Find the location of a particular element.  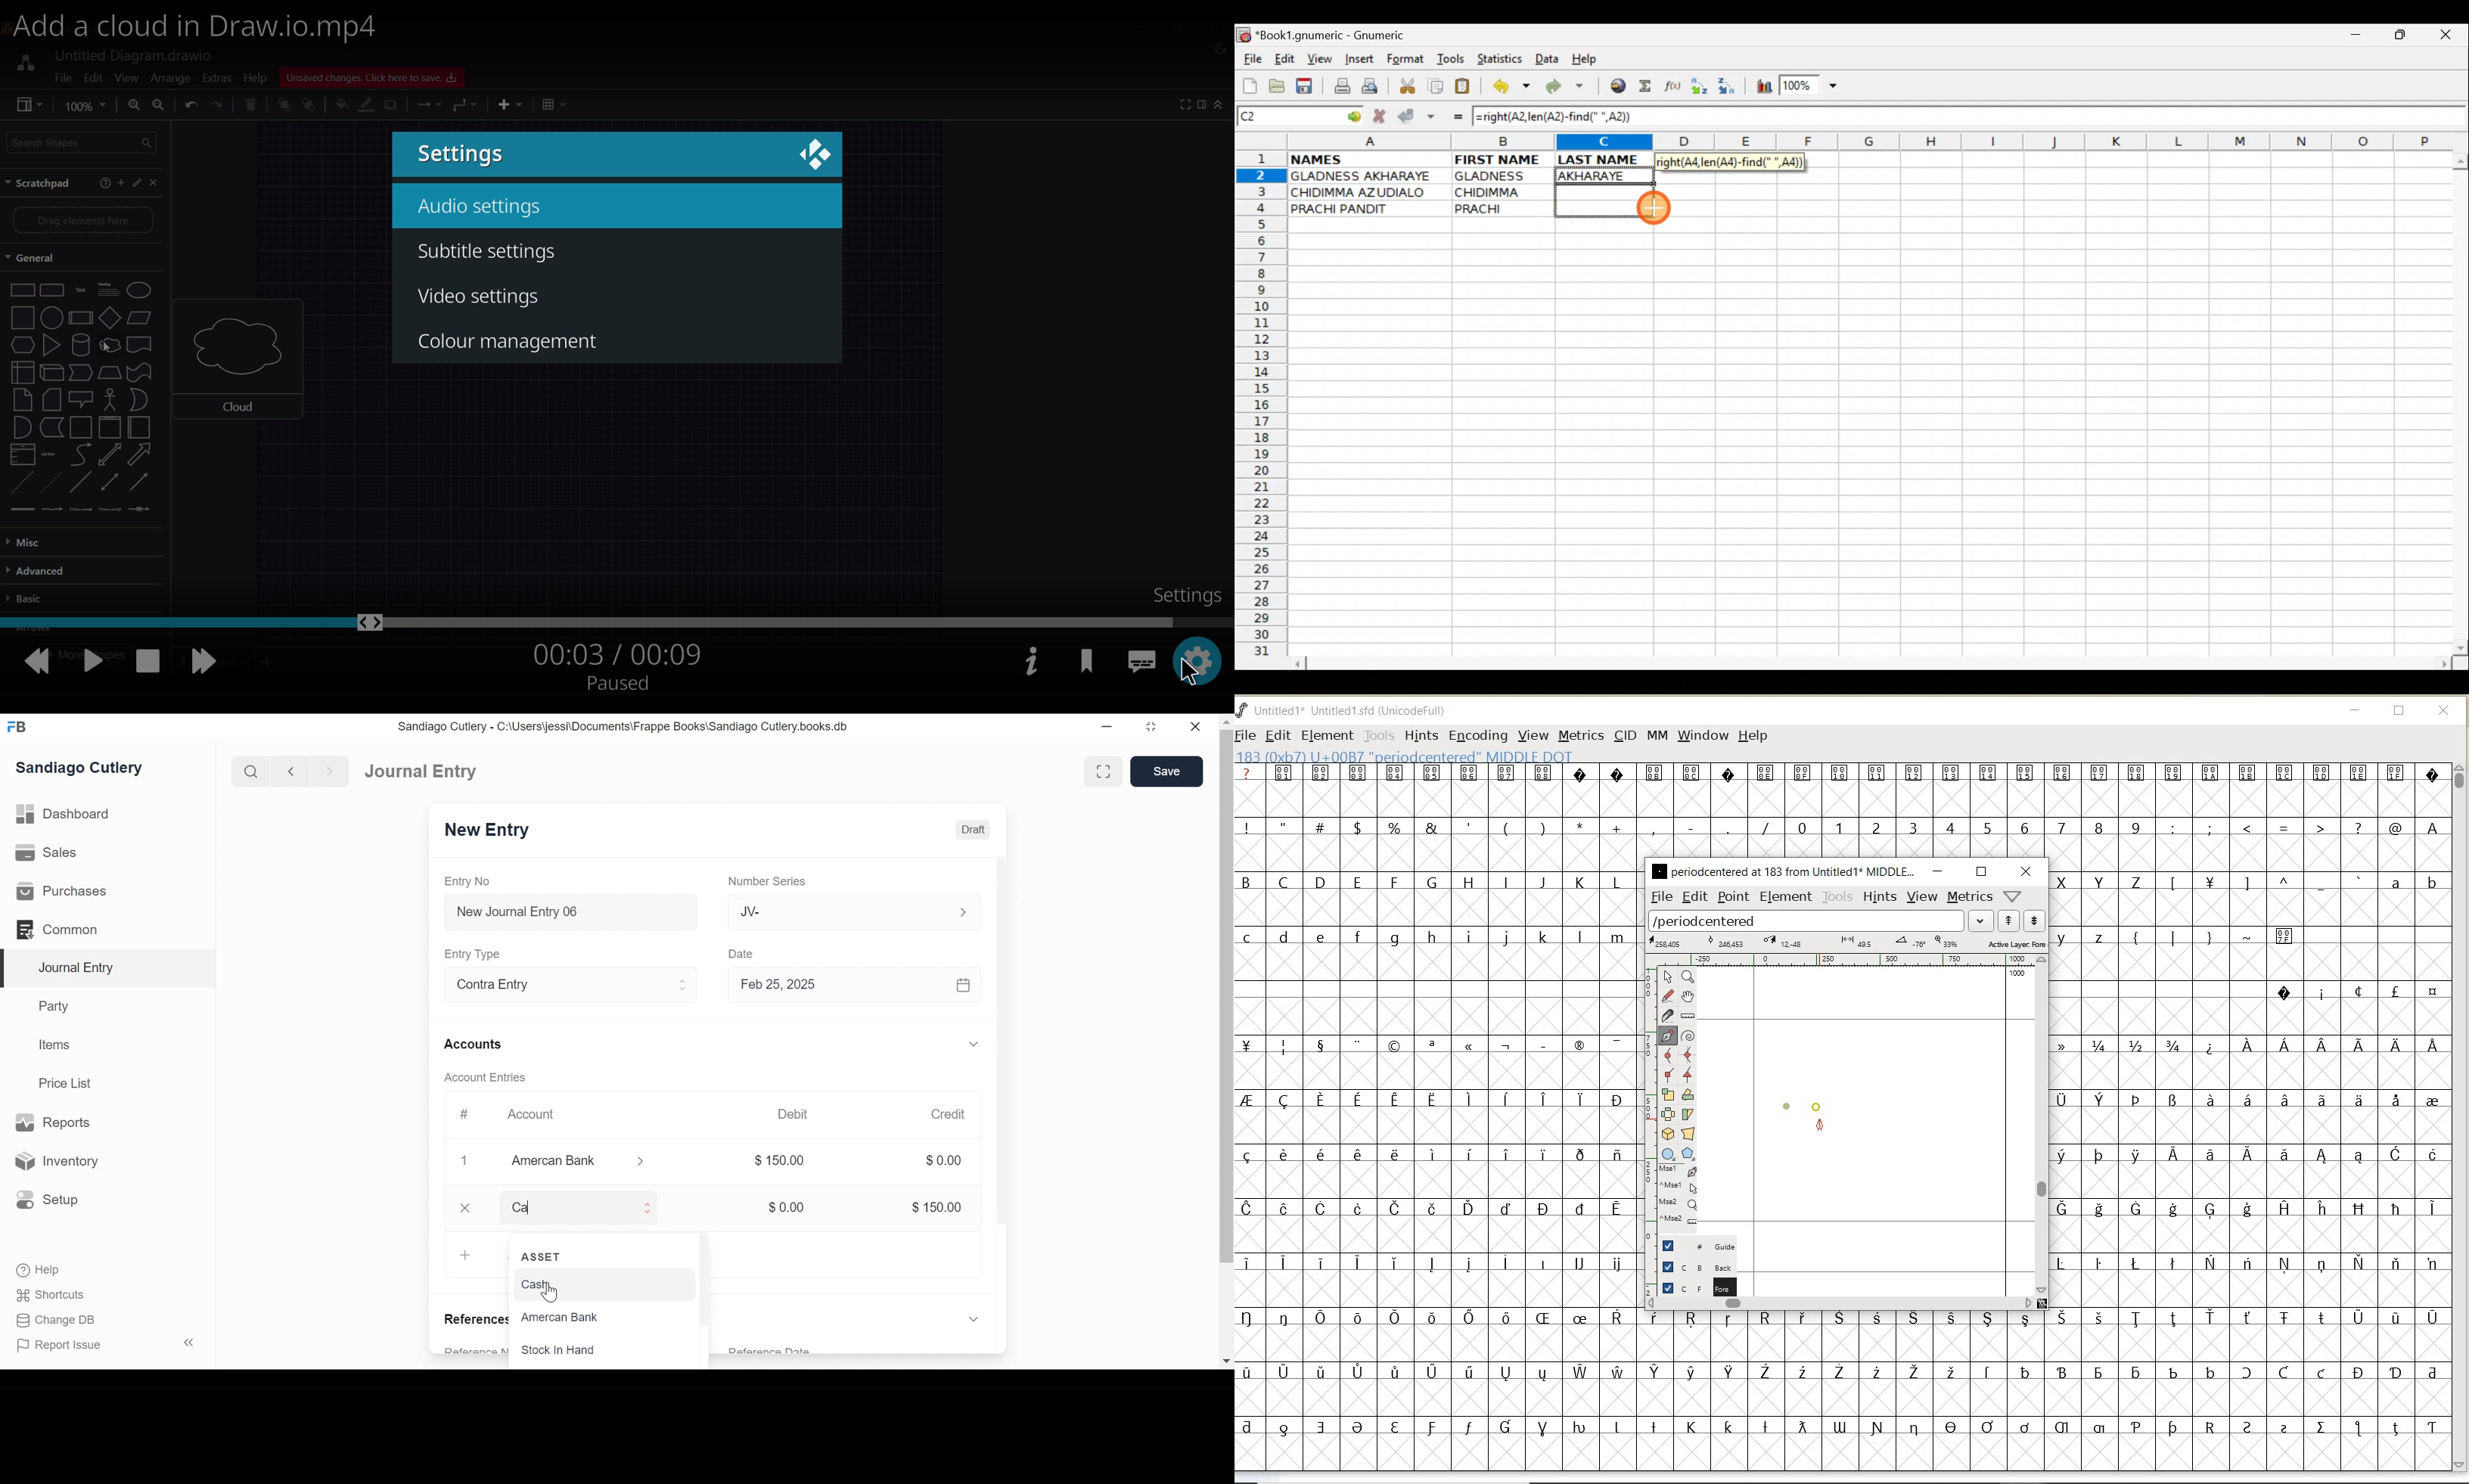

FILE is located at coordinates (1247, 734).